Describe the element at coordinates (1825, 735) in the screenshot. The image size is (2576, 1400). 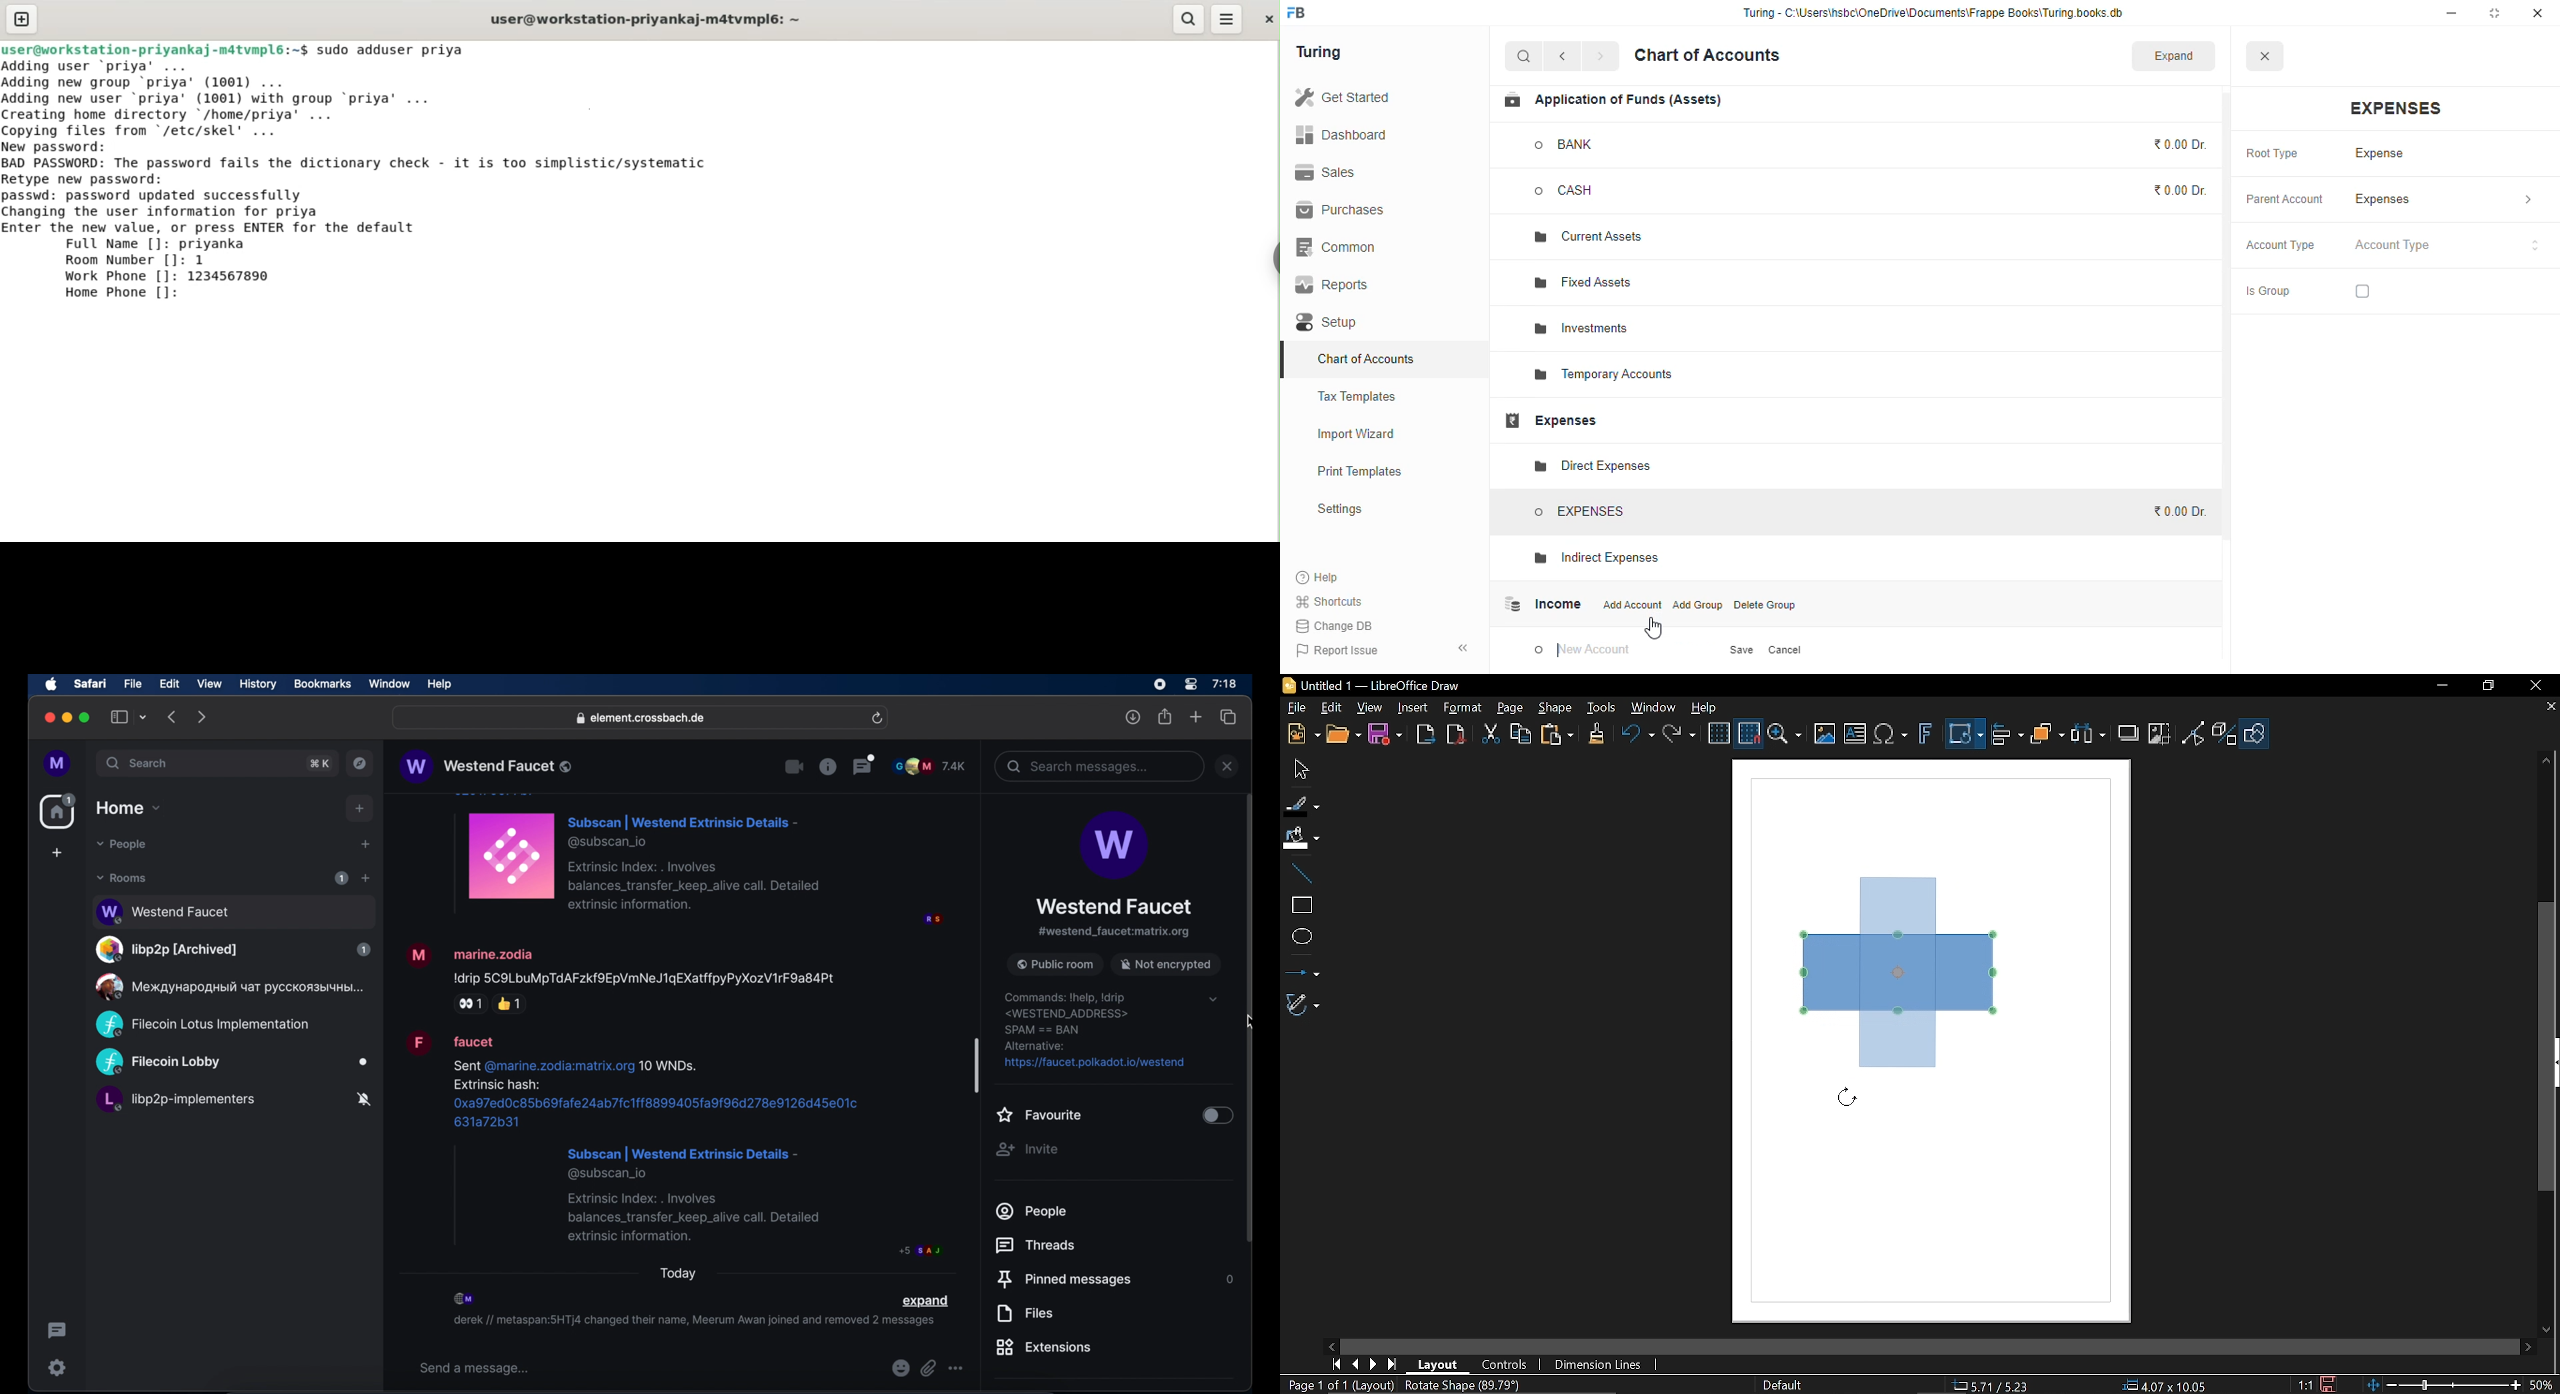
I see `Insert image` at that location.